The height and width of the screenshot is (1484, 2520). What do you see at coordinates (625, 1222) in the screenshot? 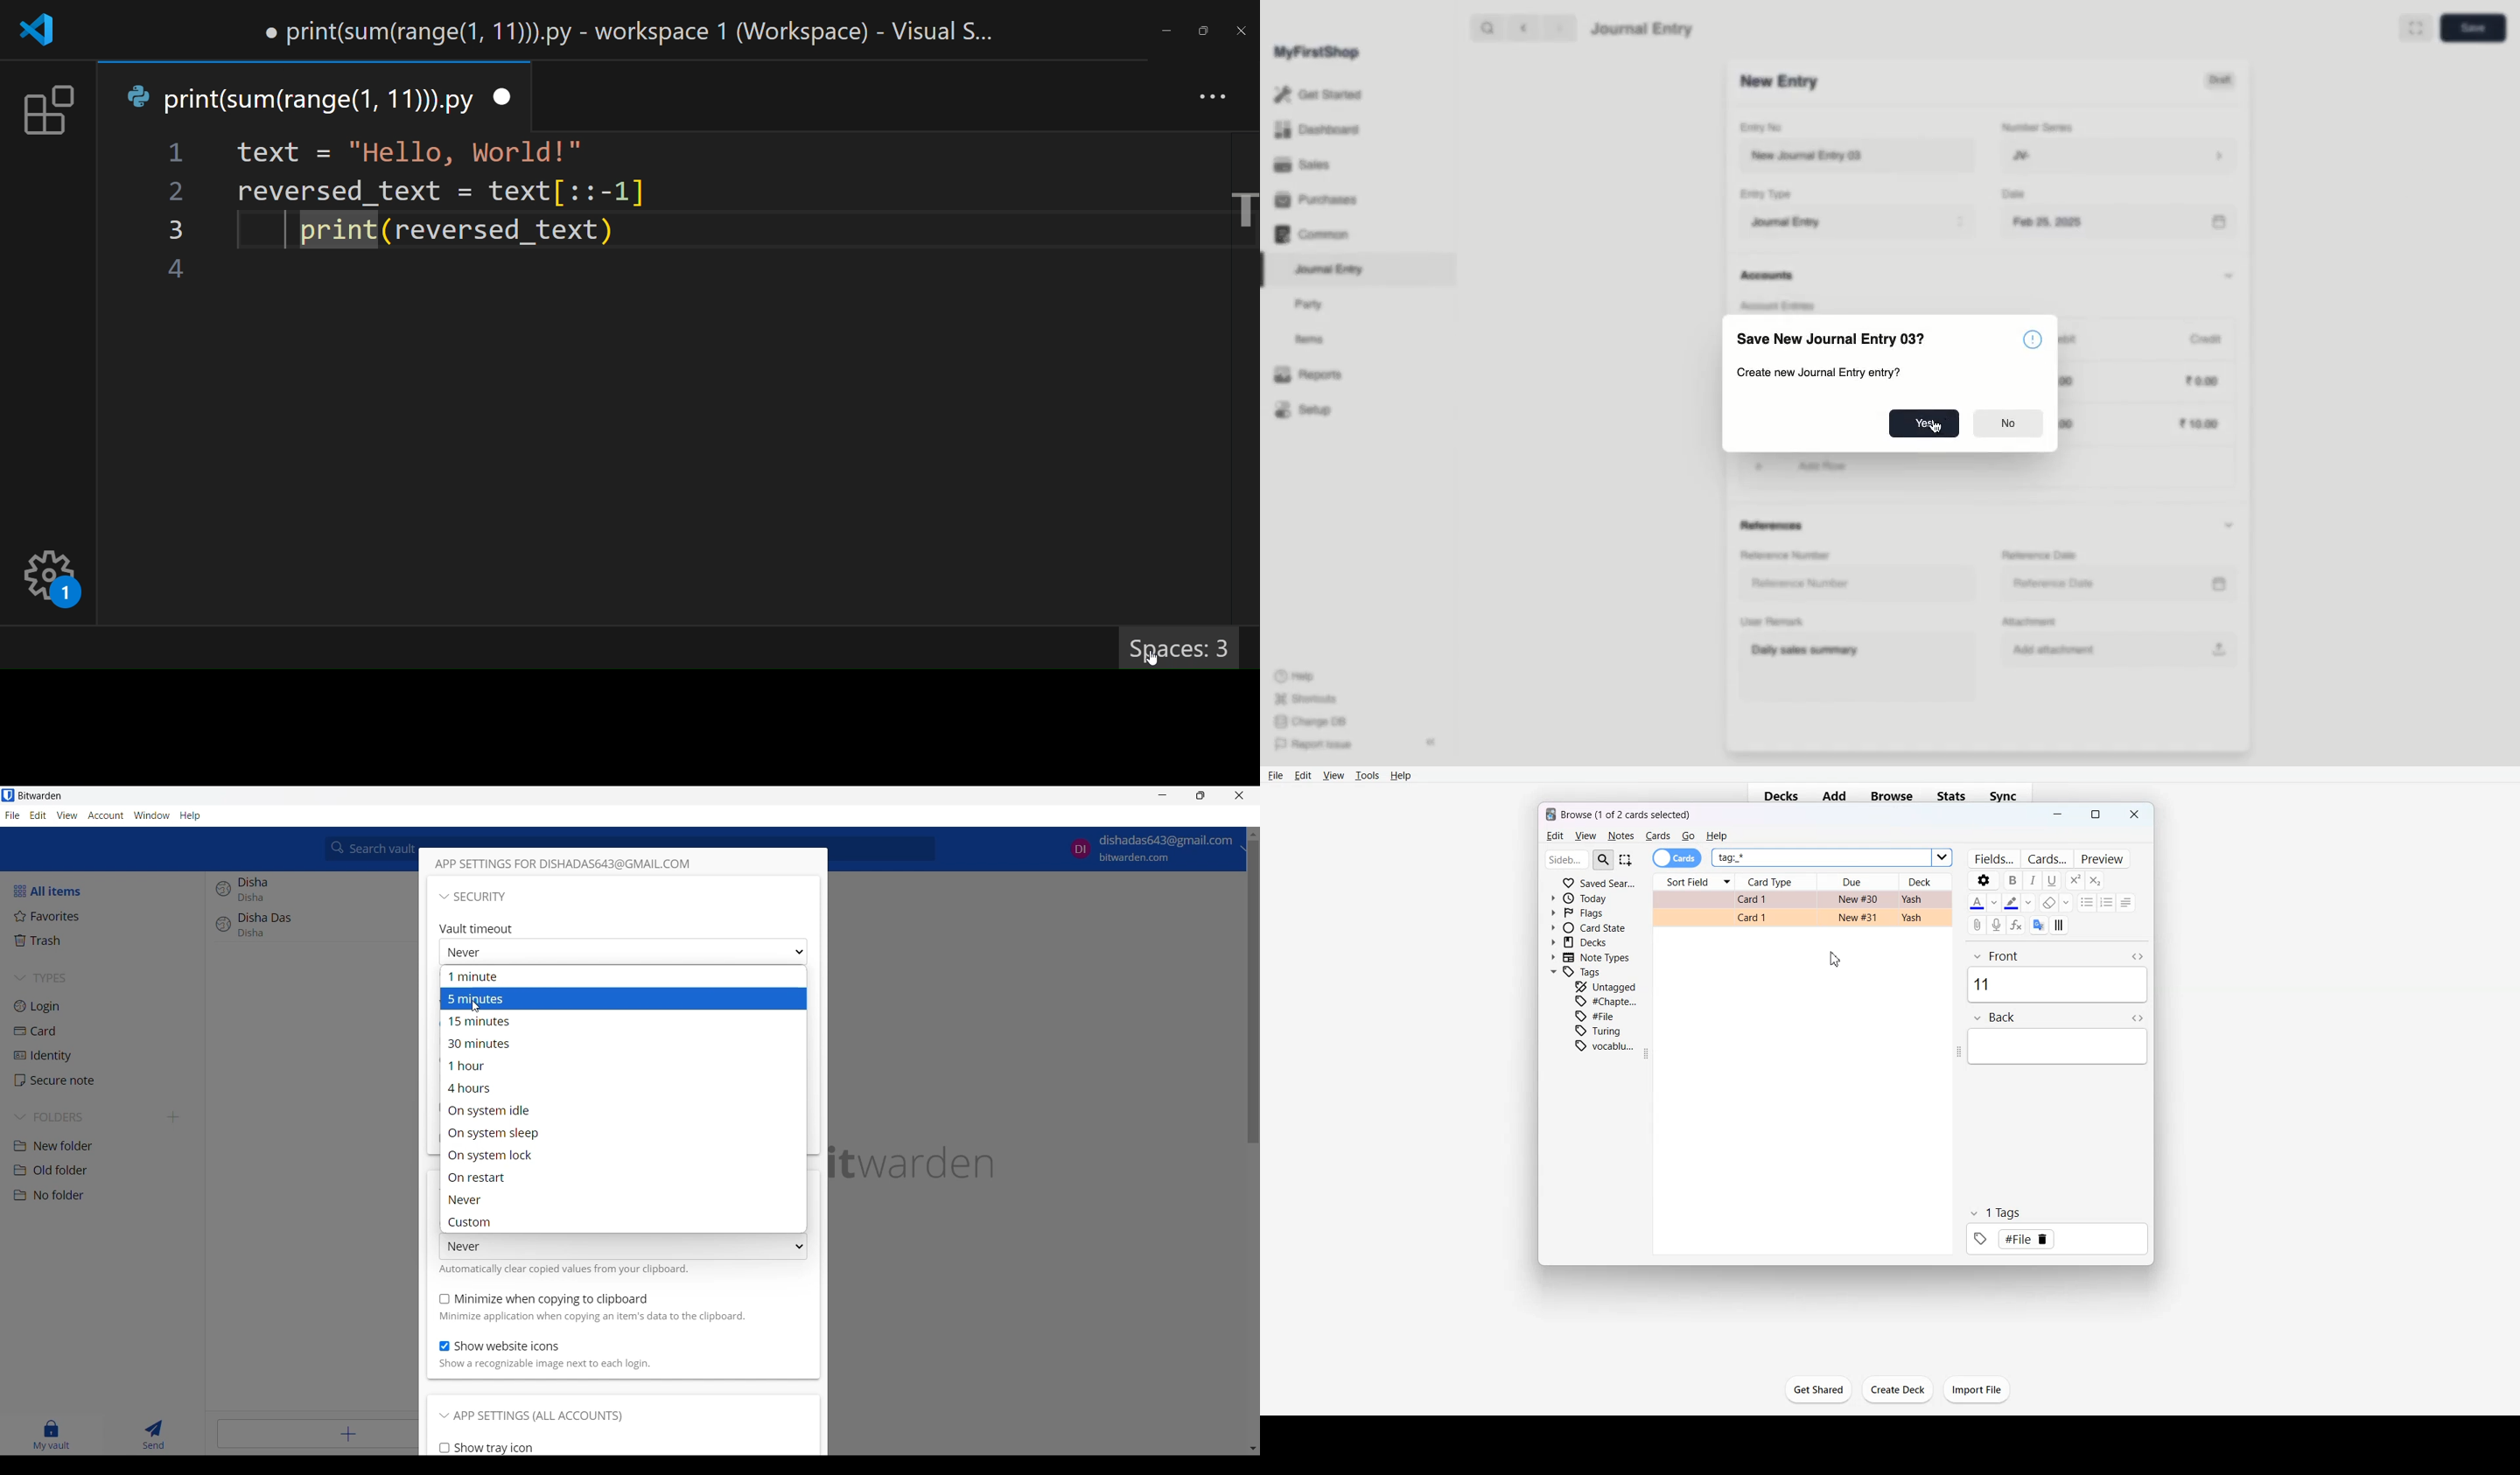
I see `custom` at bounding box center [625, 1222].